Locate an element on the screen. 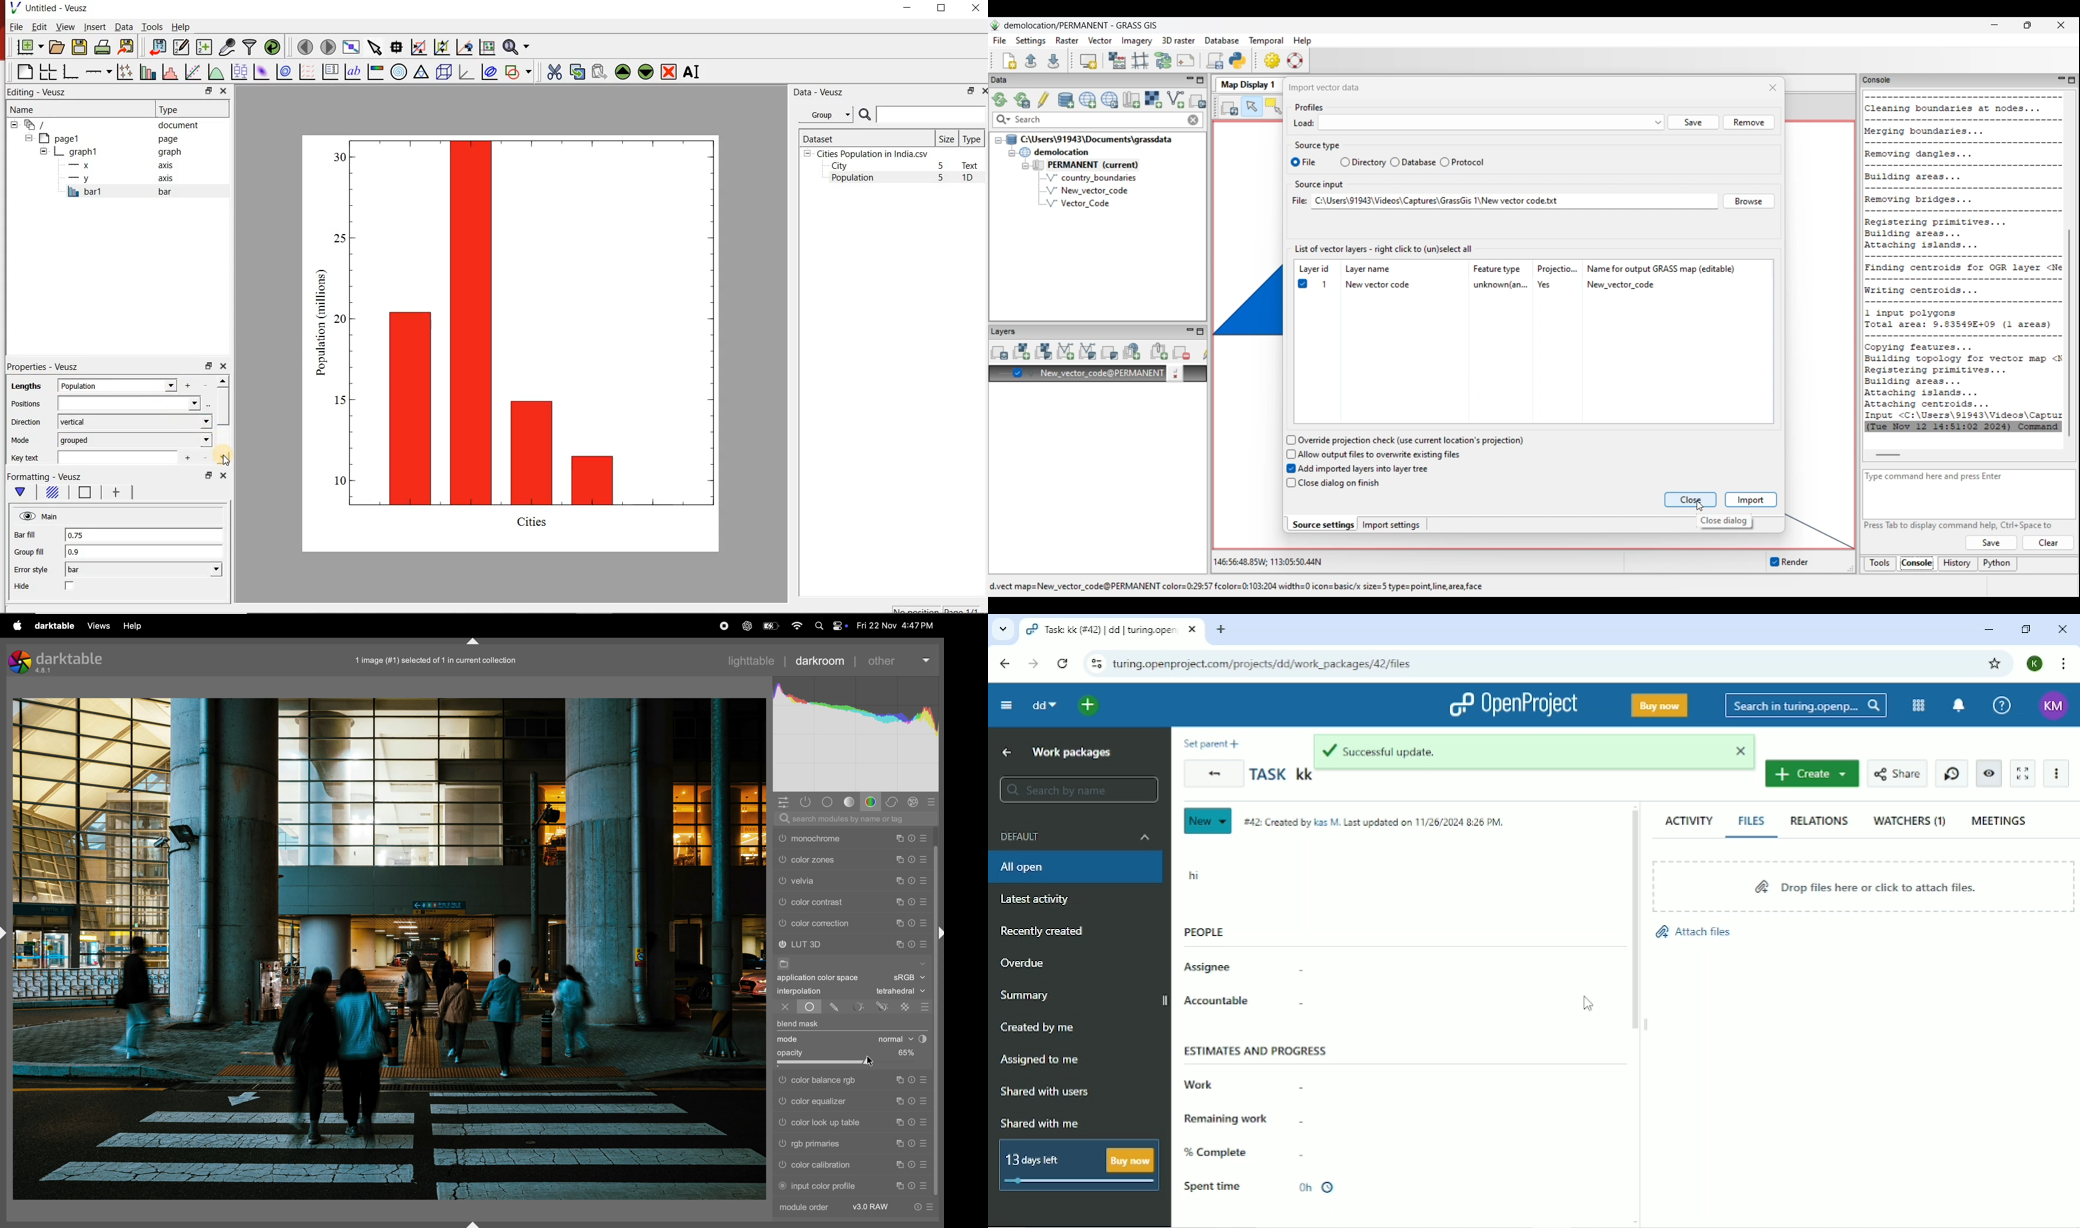 Image resolution: width=2100 pixels, height=1232 pixels. blend mask is located at coordinates (800, 1024).